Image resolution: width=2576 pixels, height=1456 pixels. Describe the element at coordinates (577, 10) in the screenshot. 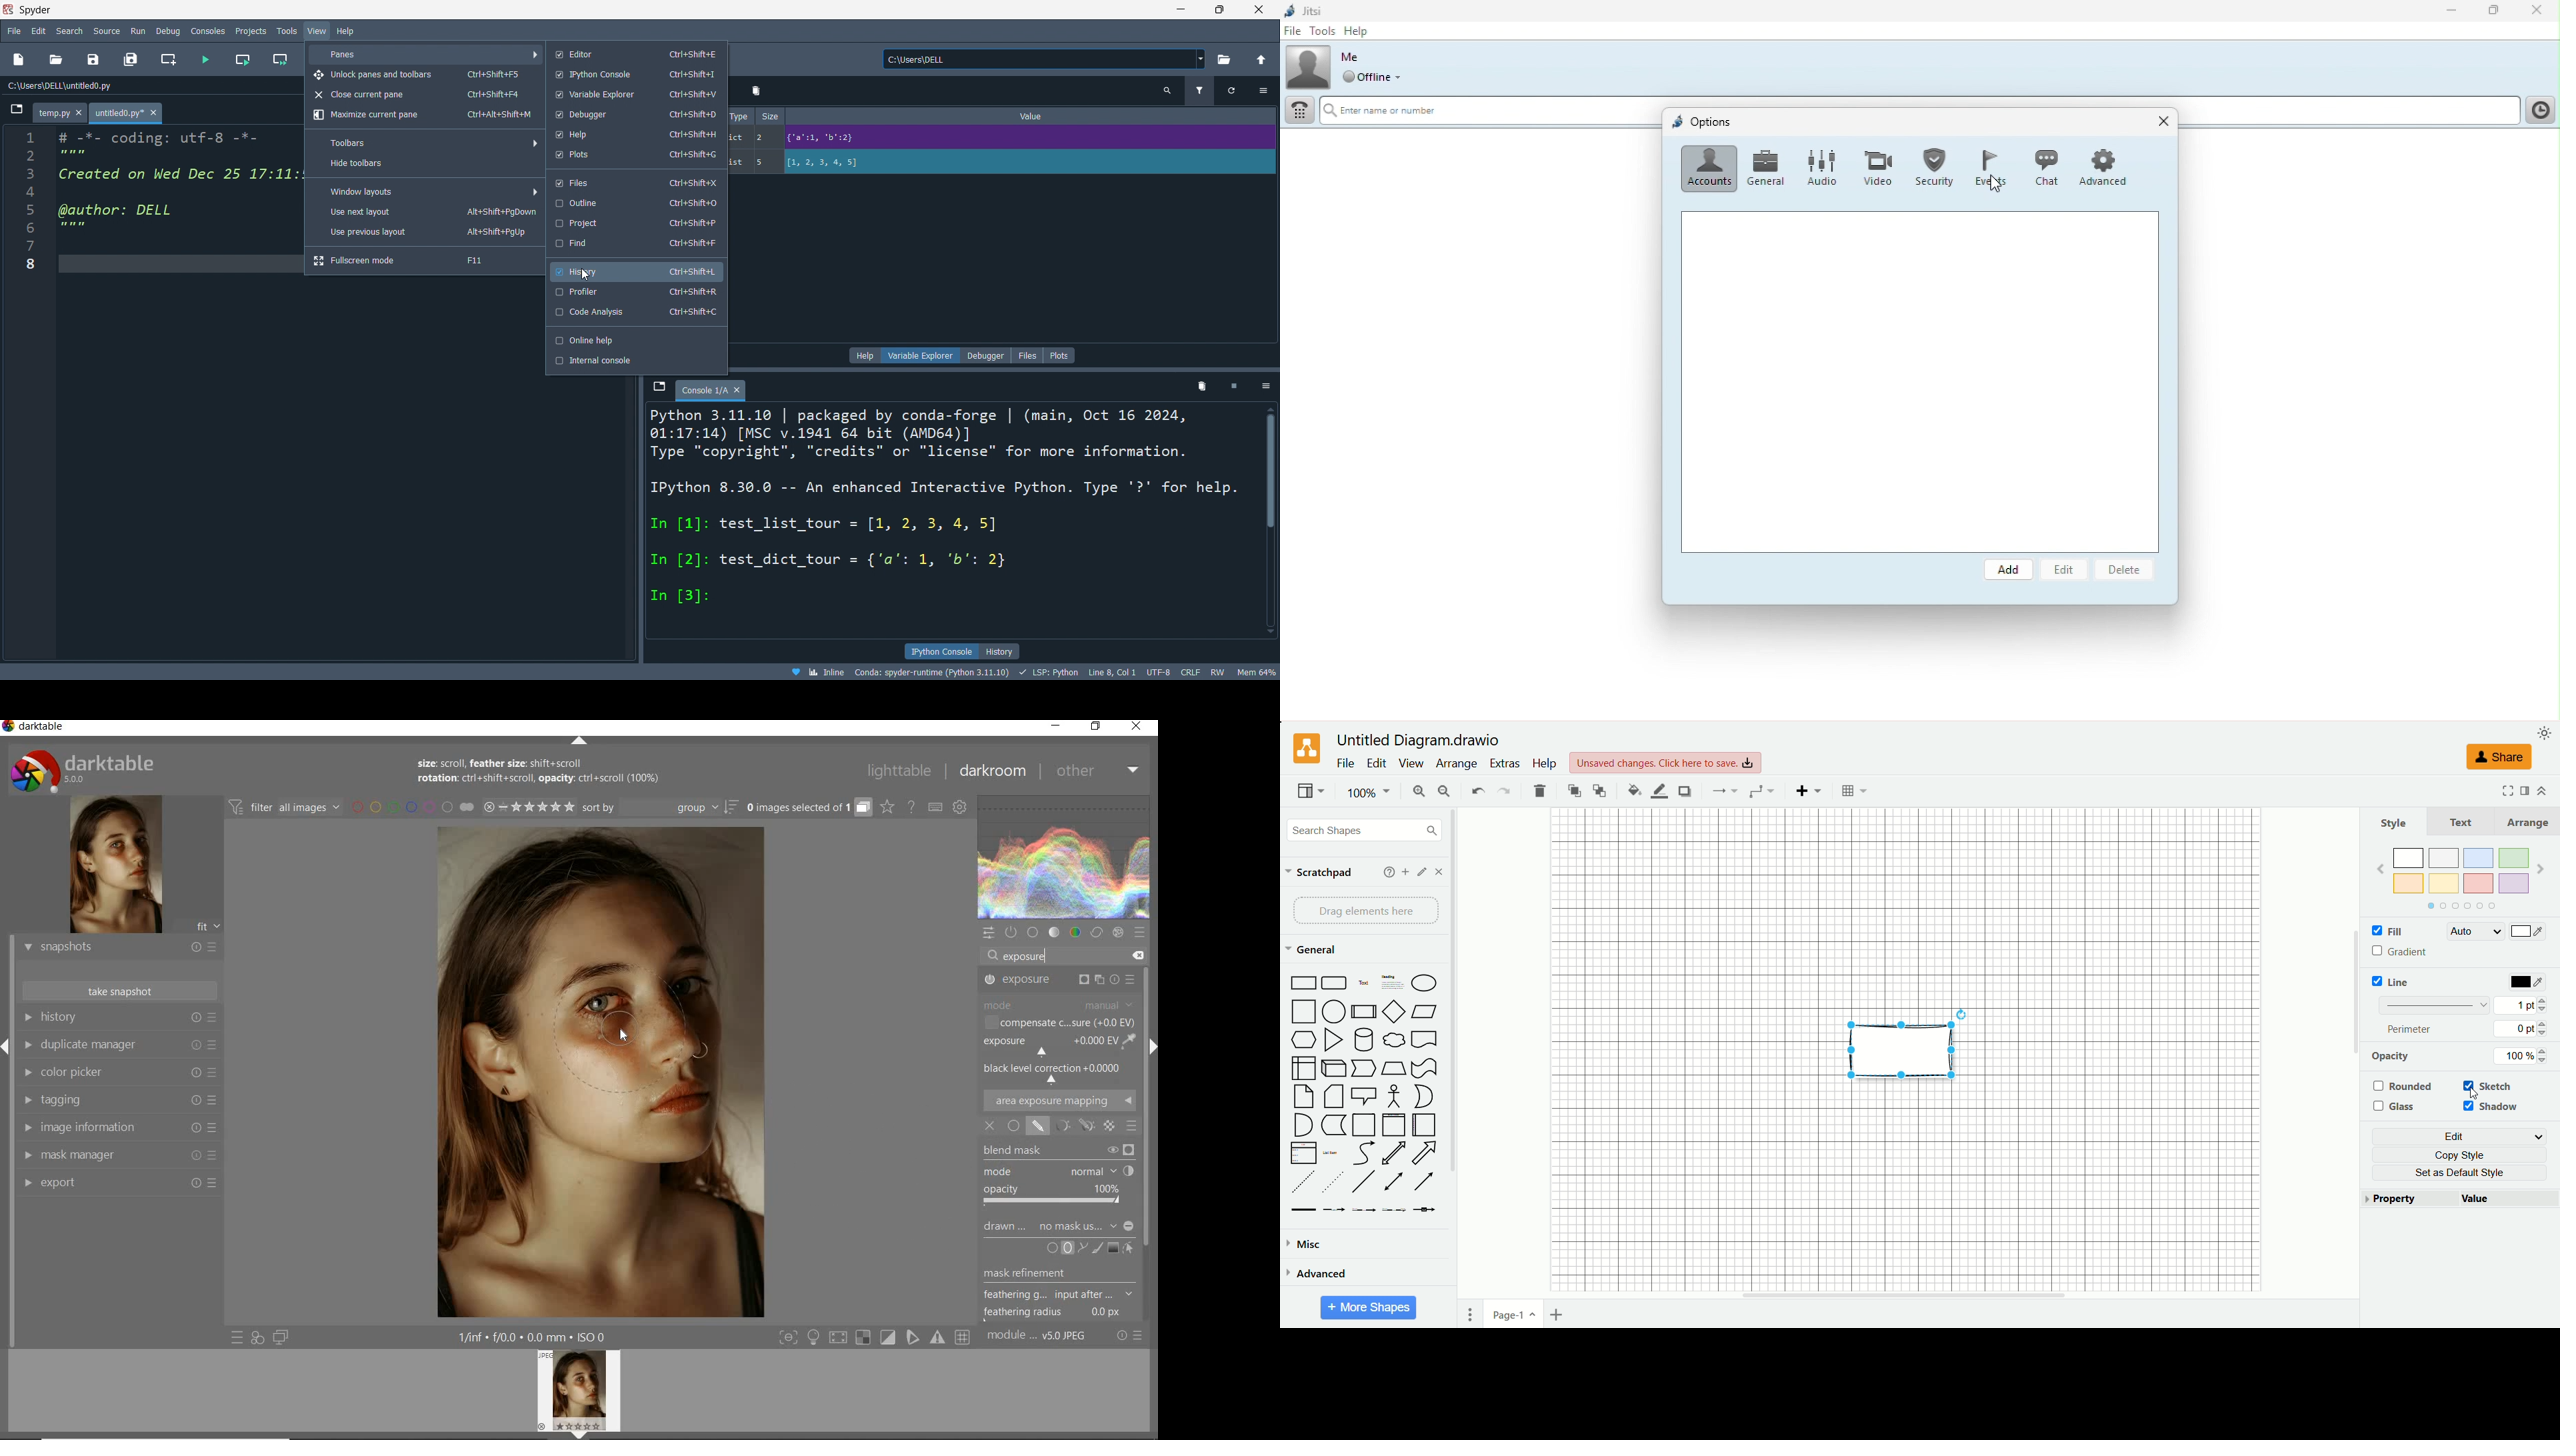

I see `Spyder` at that location.